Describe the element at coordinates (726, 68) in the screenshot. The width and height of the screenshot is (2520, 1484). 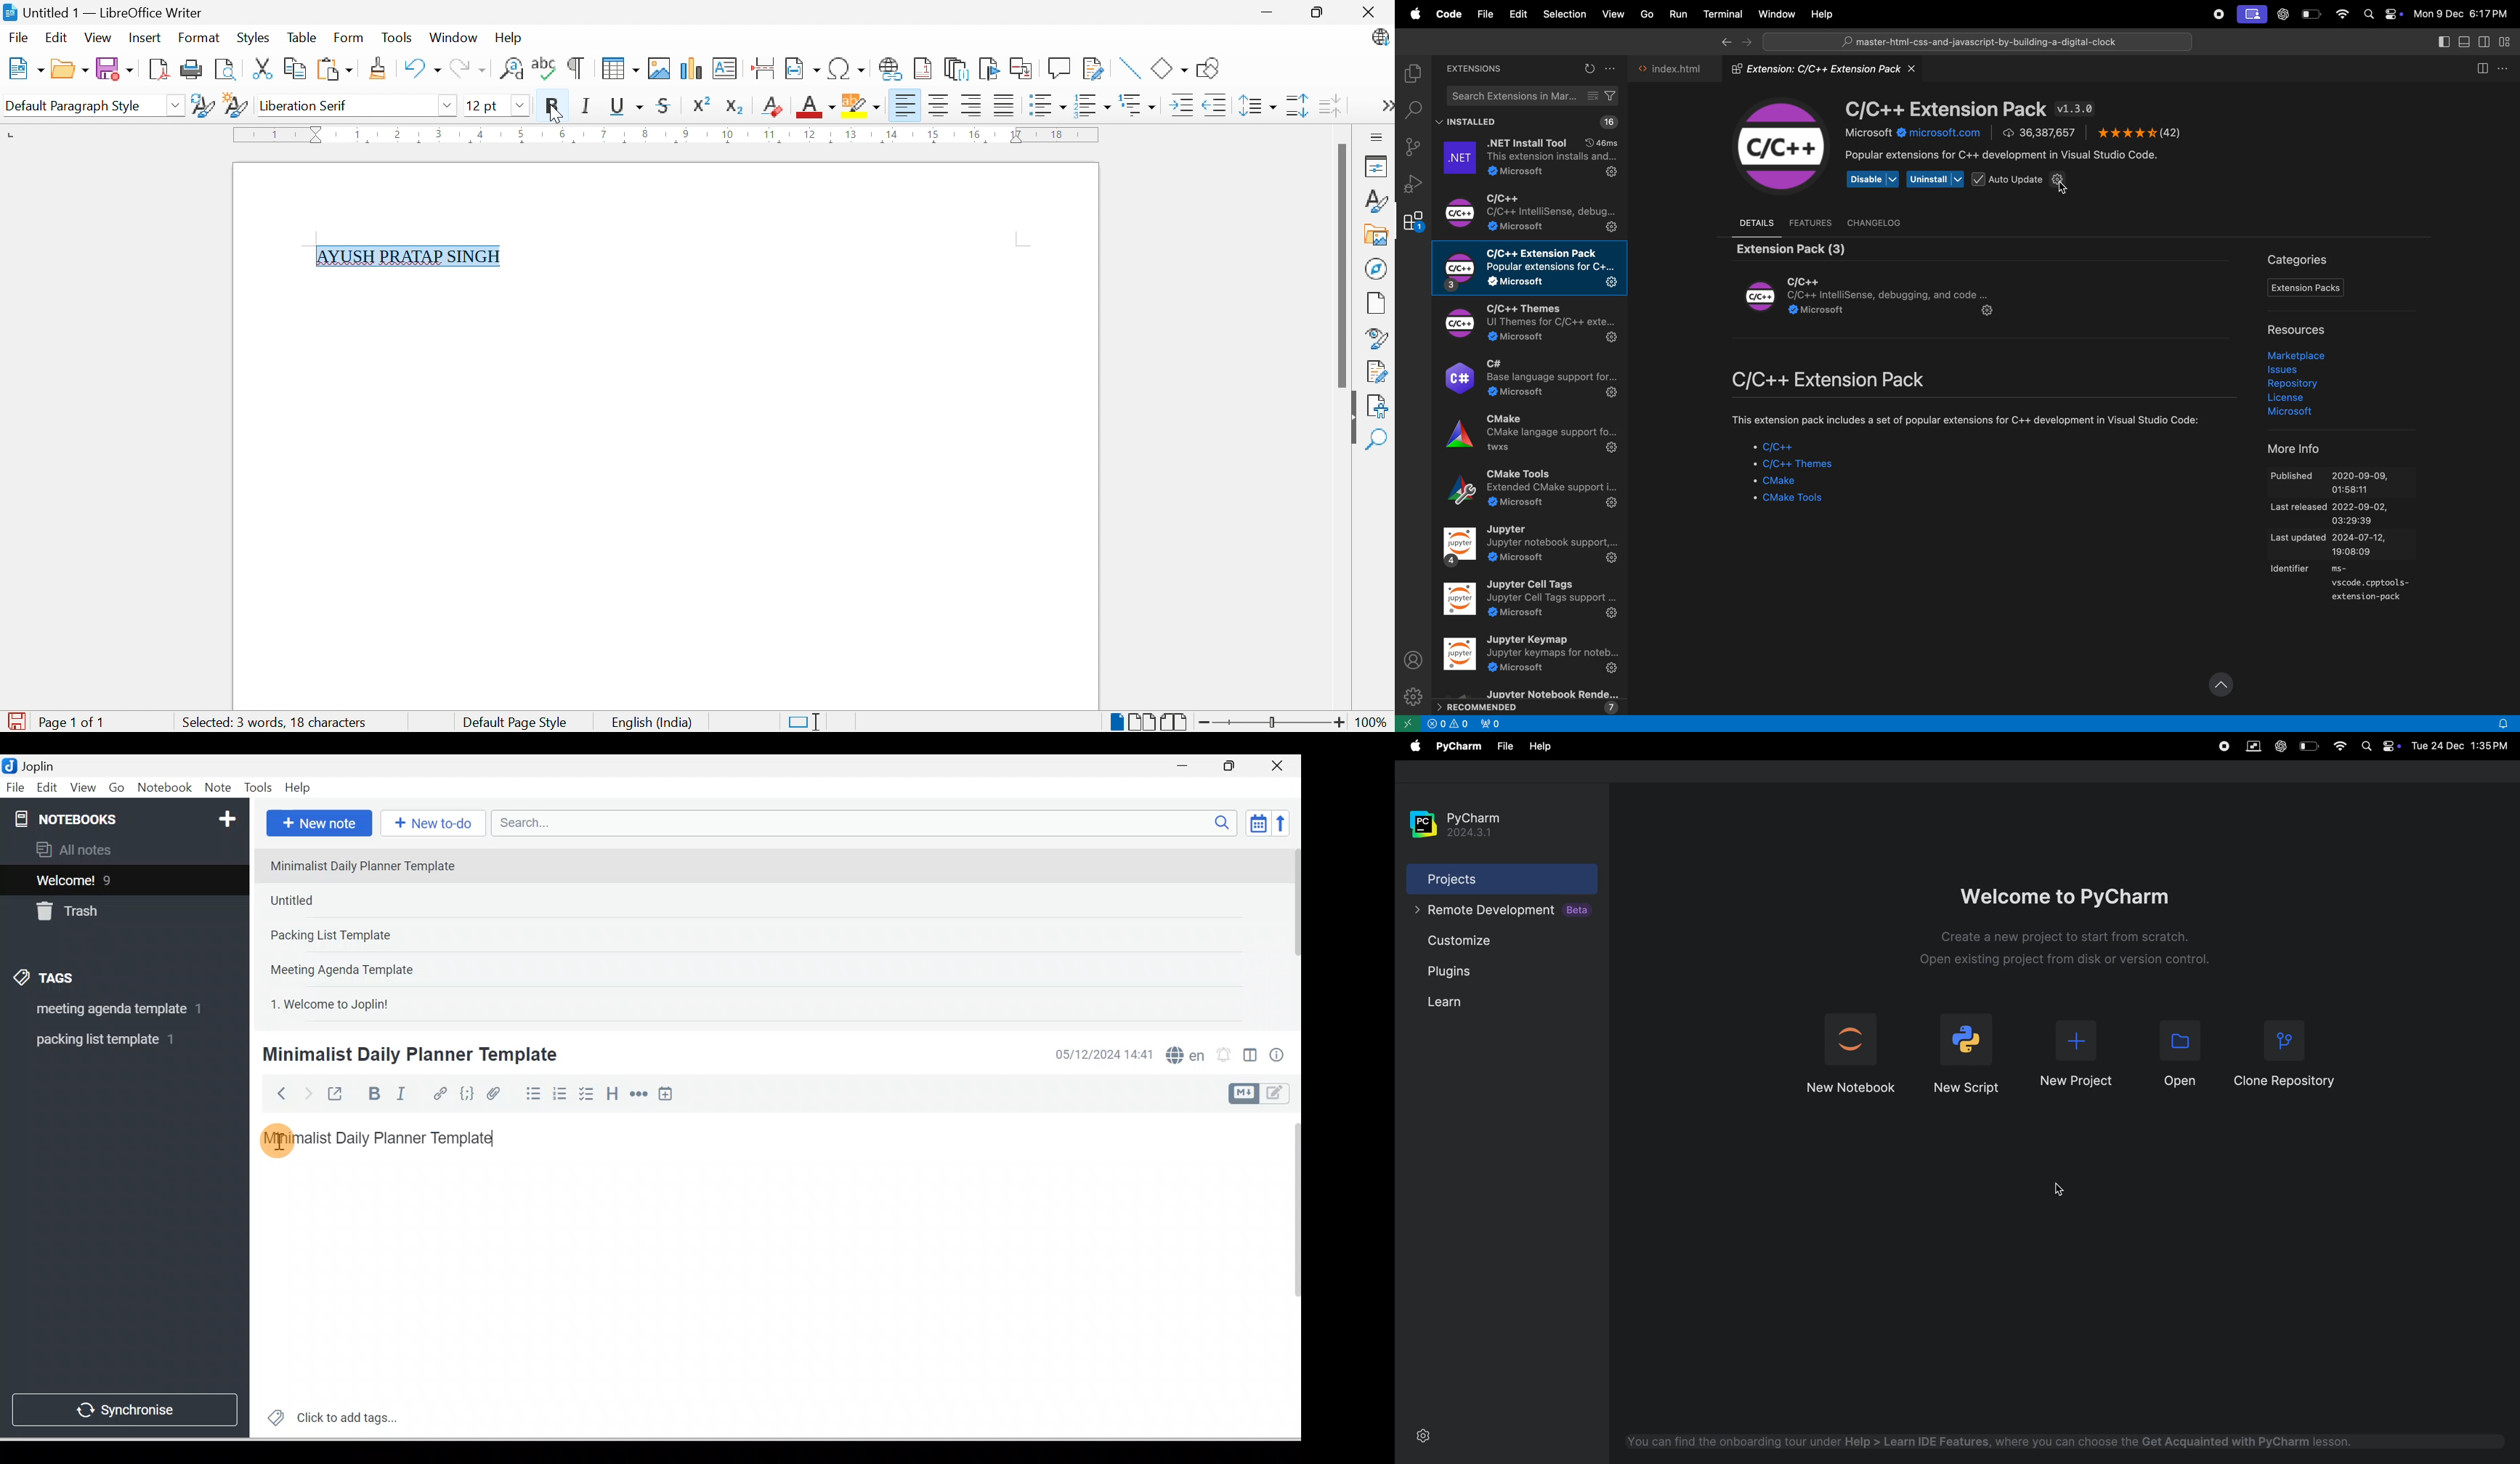
I see `Insert Text Box` at that location.